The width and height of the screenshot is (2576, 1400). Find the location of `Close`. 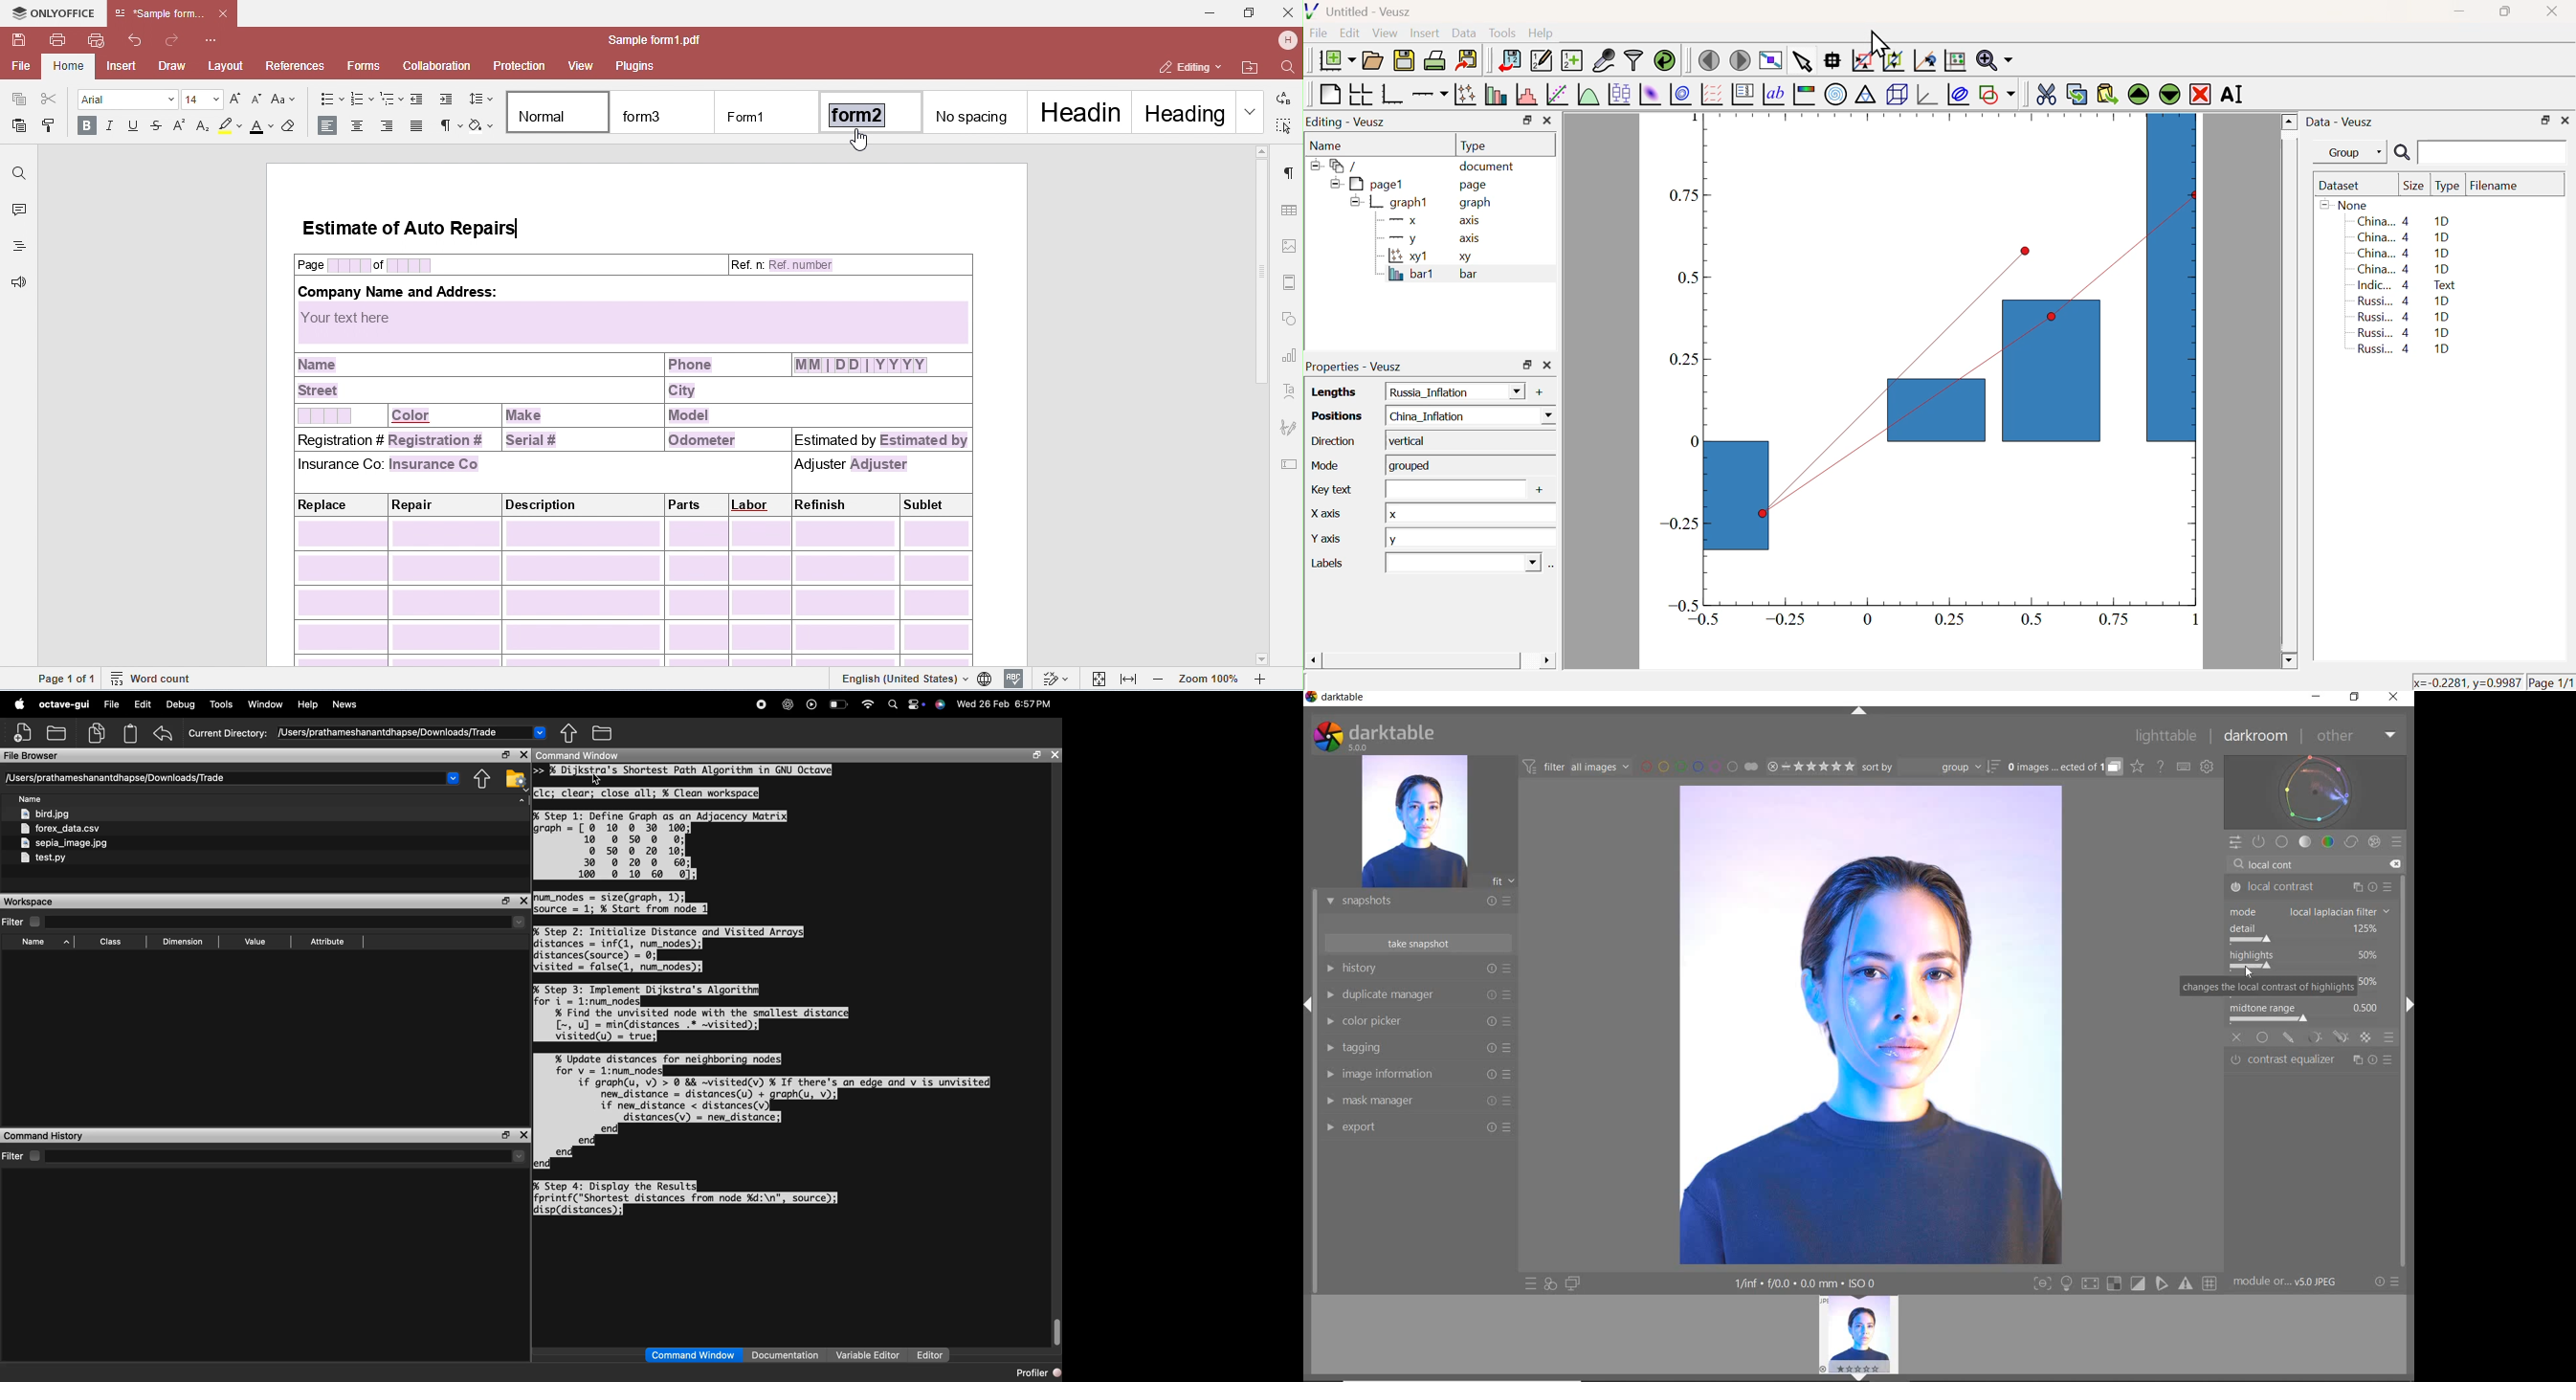

Close is located at coordinates (1547, 121).